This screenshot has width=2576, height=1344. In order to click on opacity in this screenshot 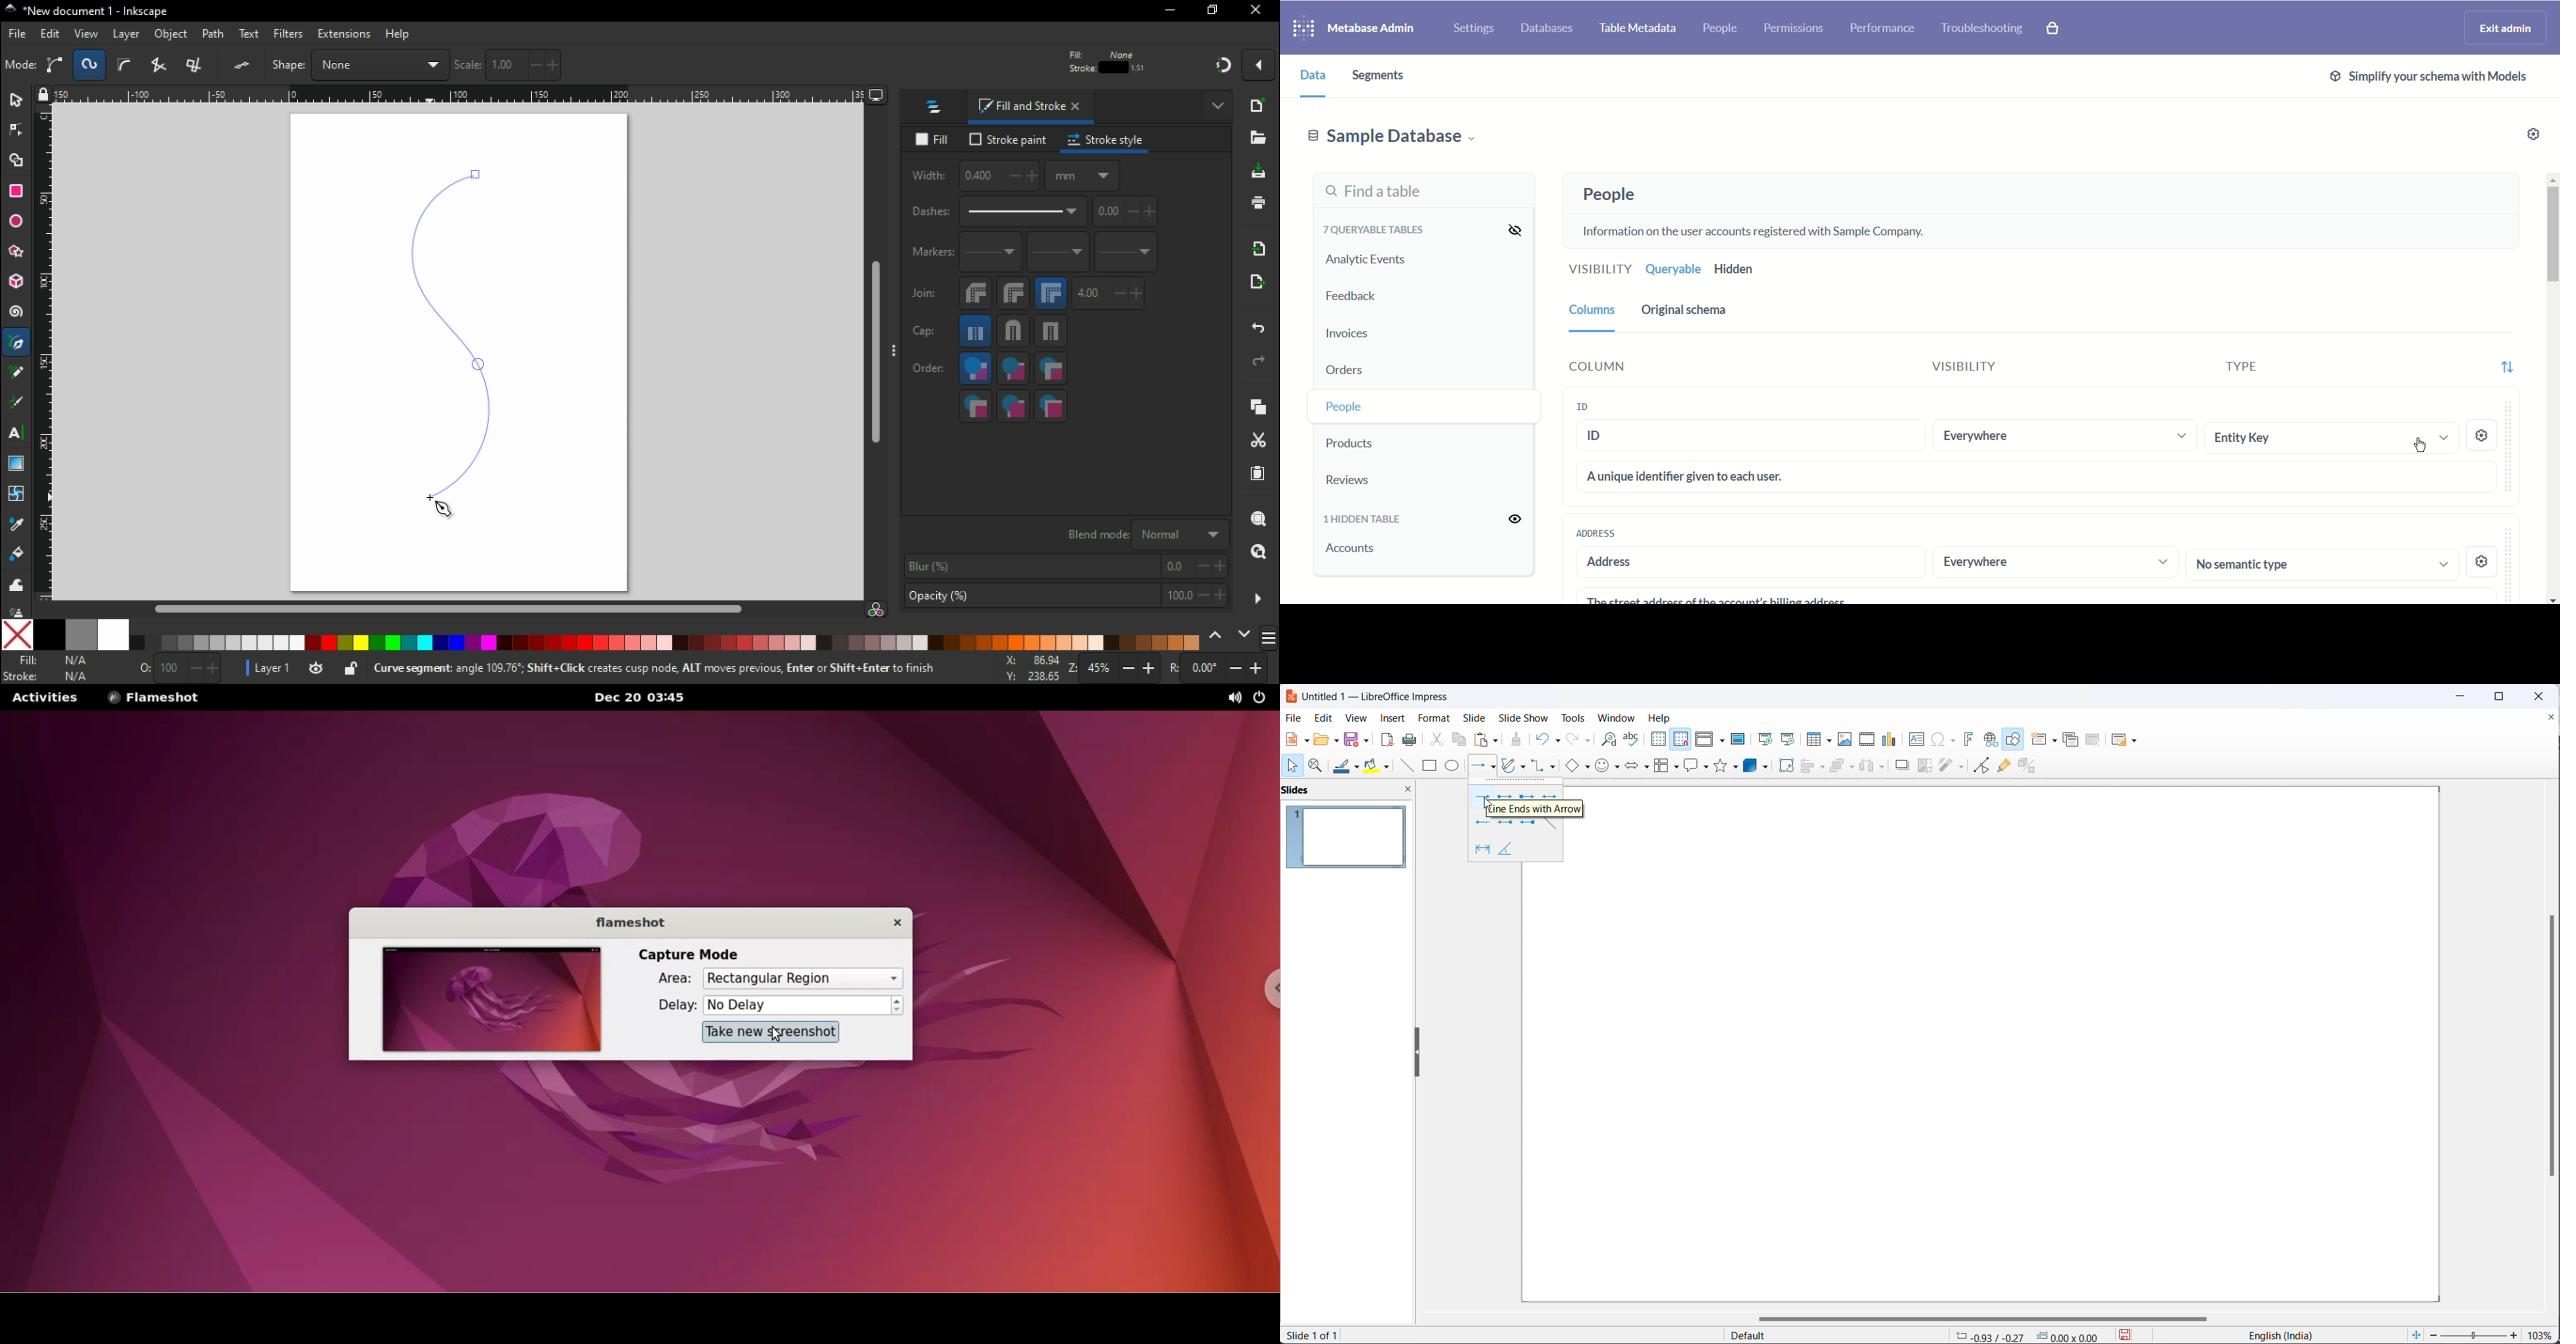, I will do `click(179, 666)`.